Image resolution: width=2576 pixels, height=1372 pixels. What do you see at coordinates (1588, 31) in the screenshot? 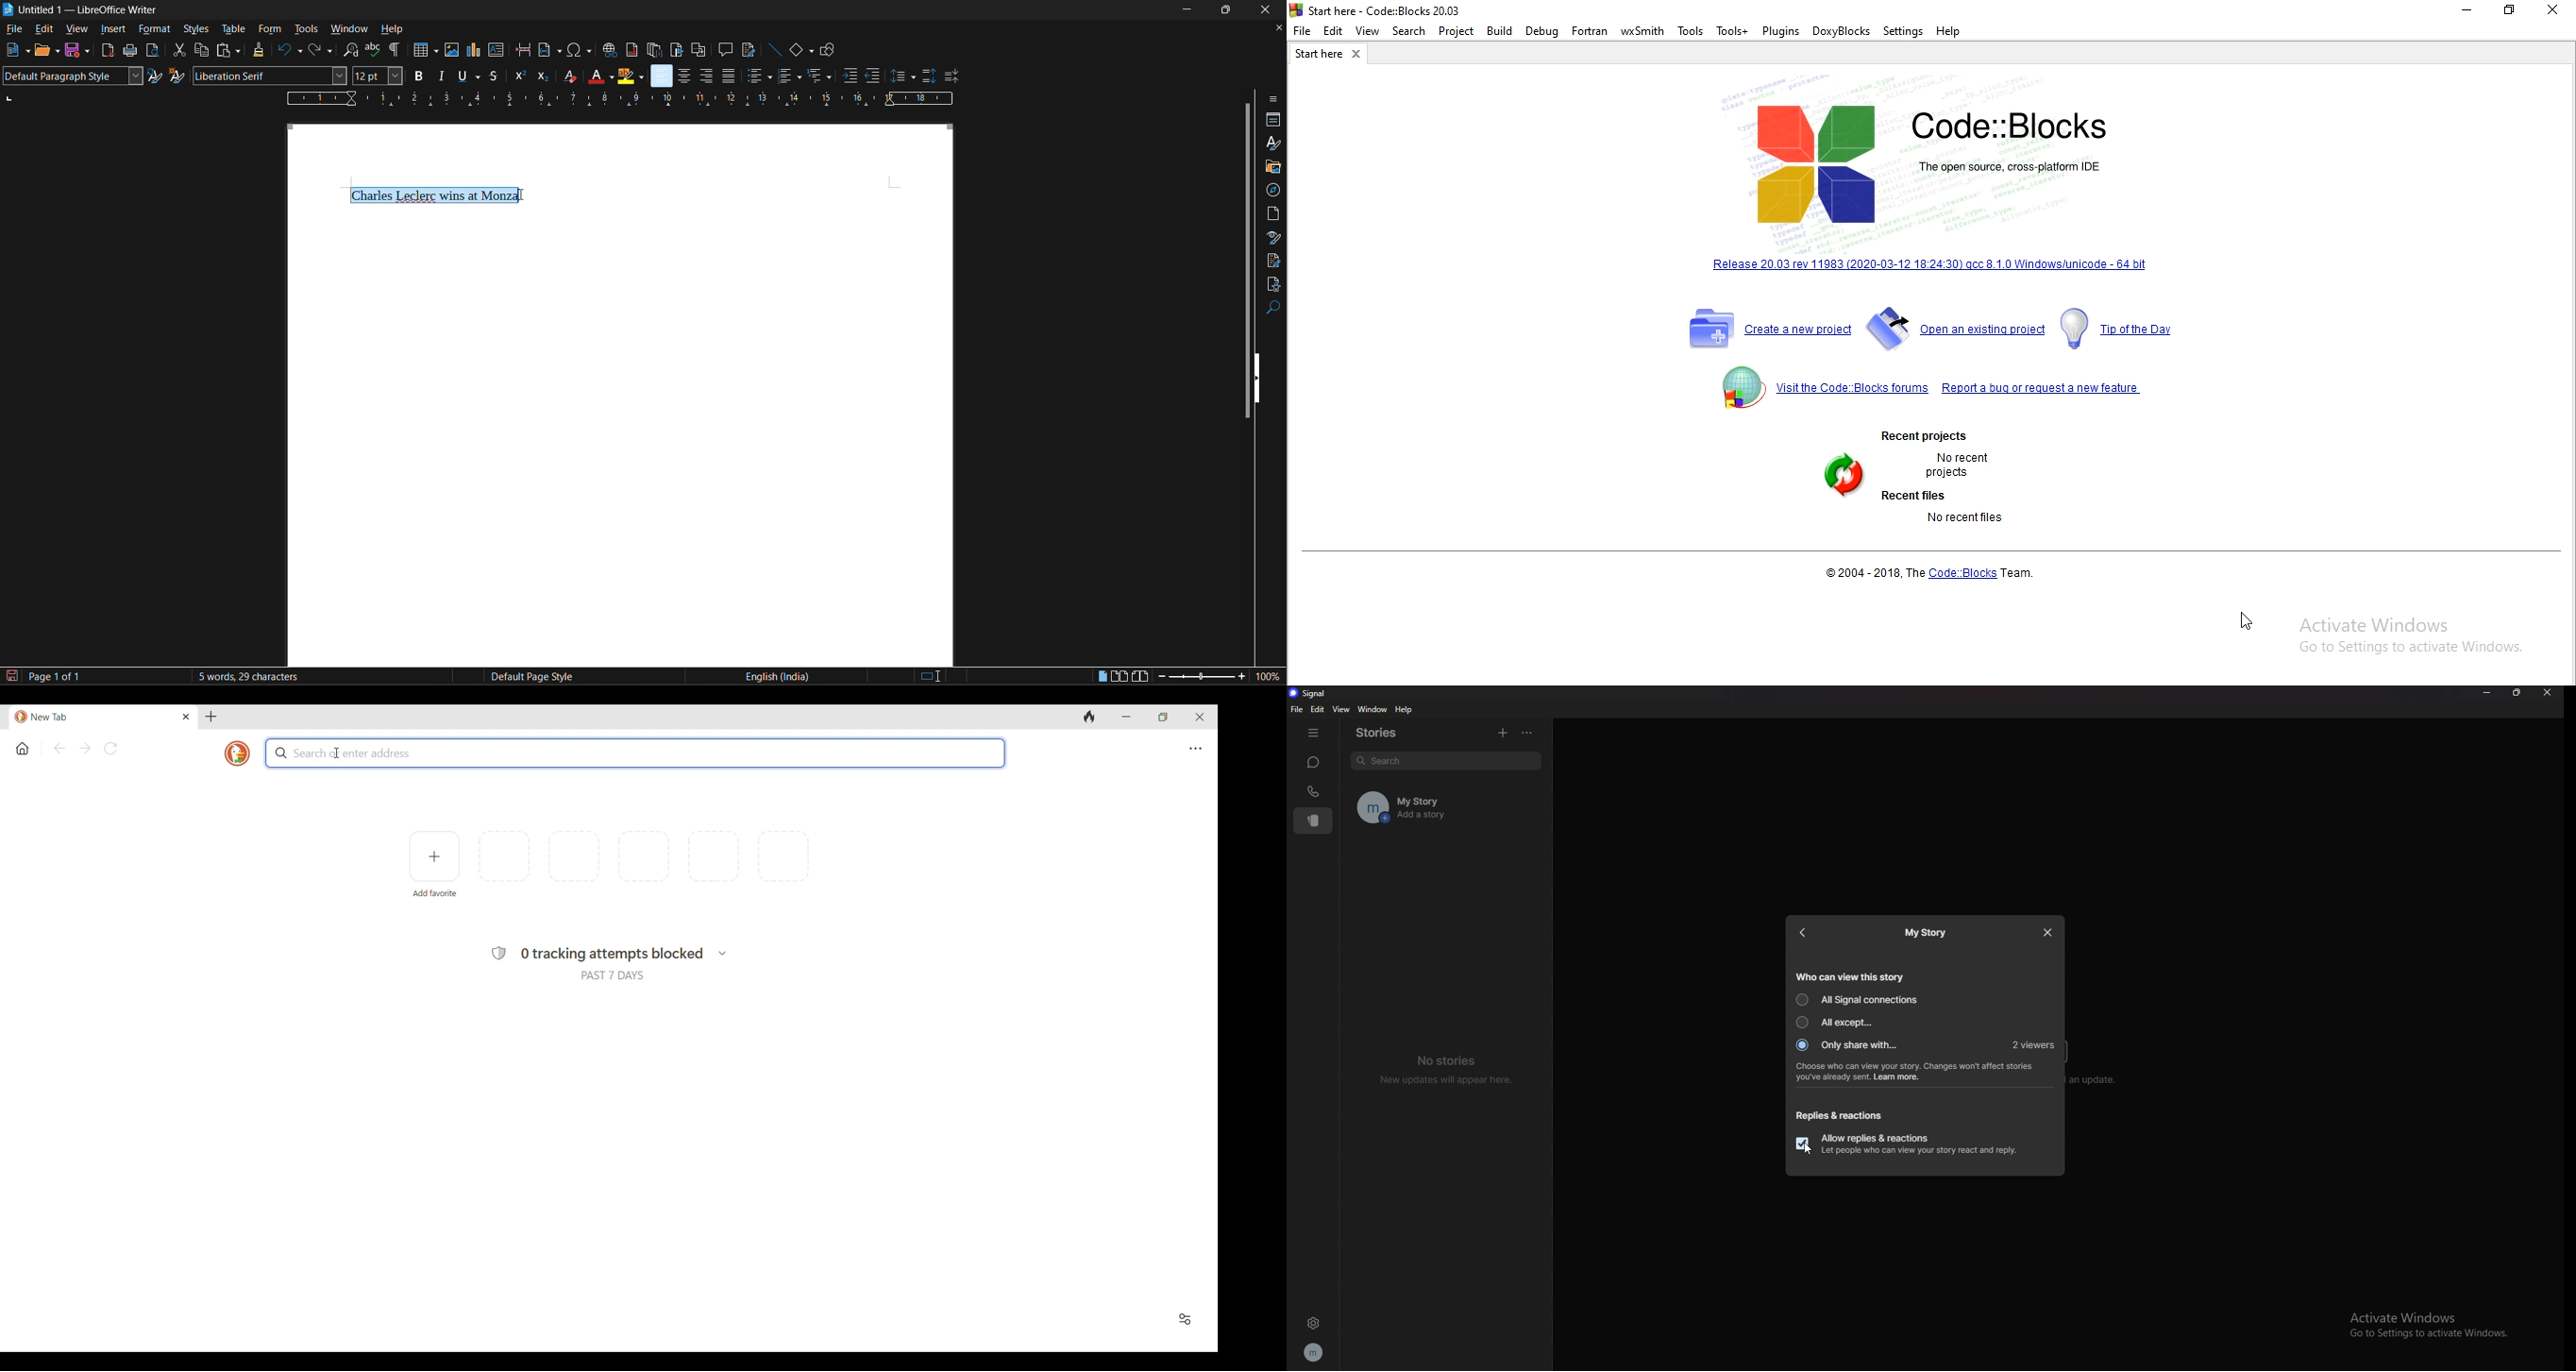
I see `Fortran` at bounding box center [1588, 31].